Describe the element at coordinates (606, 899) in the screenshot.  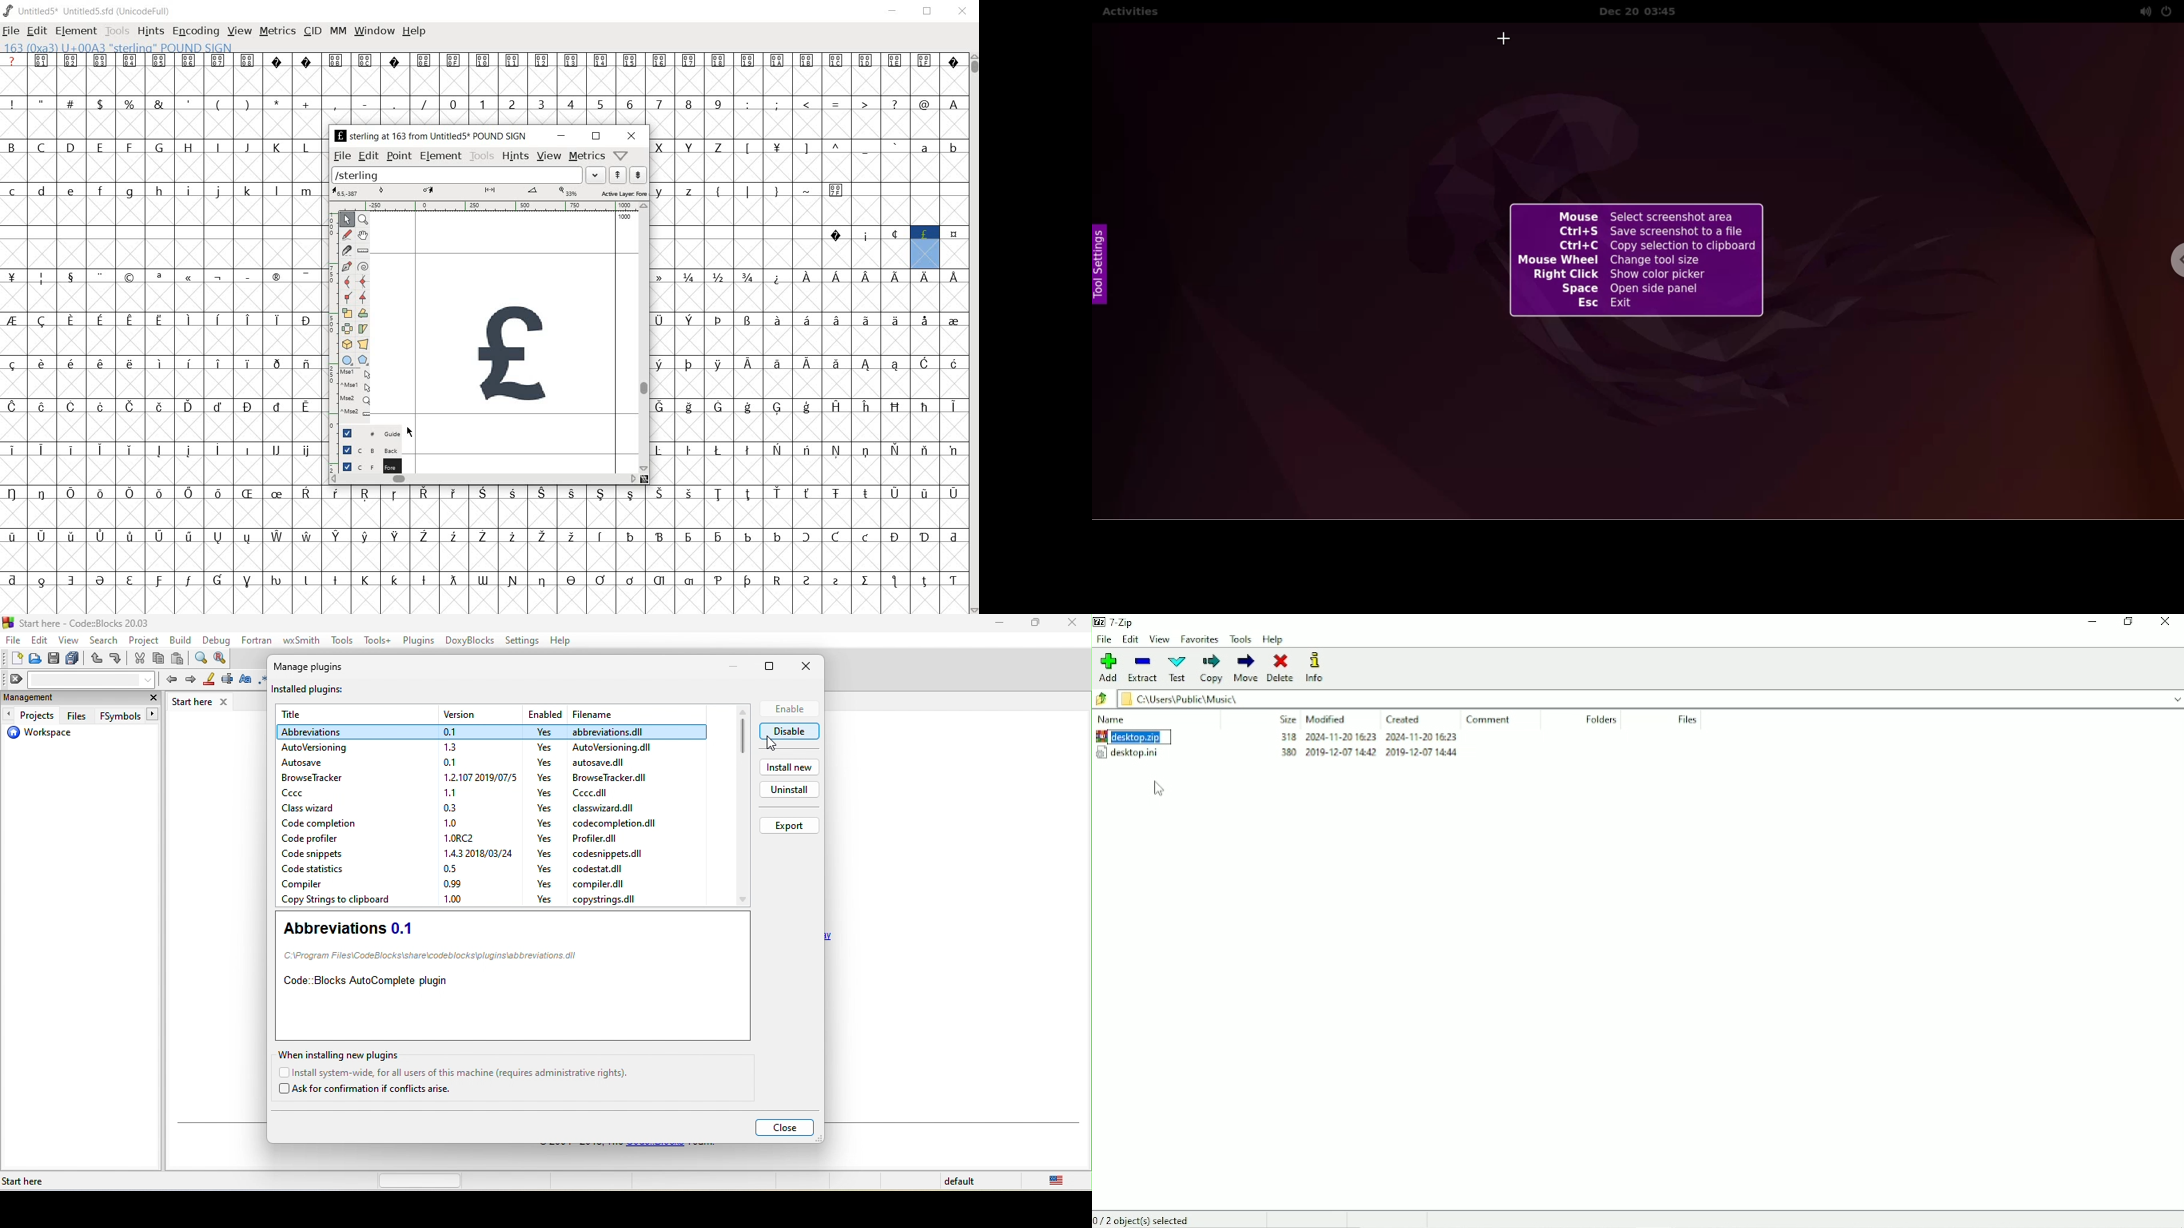
I see `file` at that location.